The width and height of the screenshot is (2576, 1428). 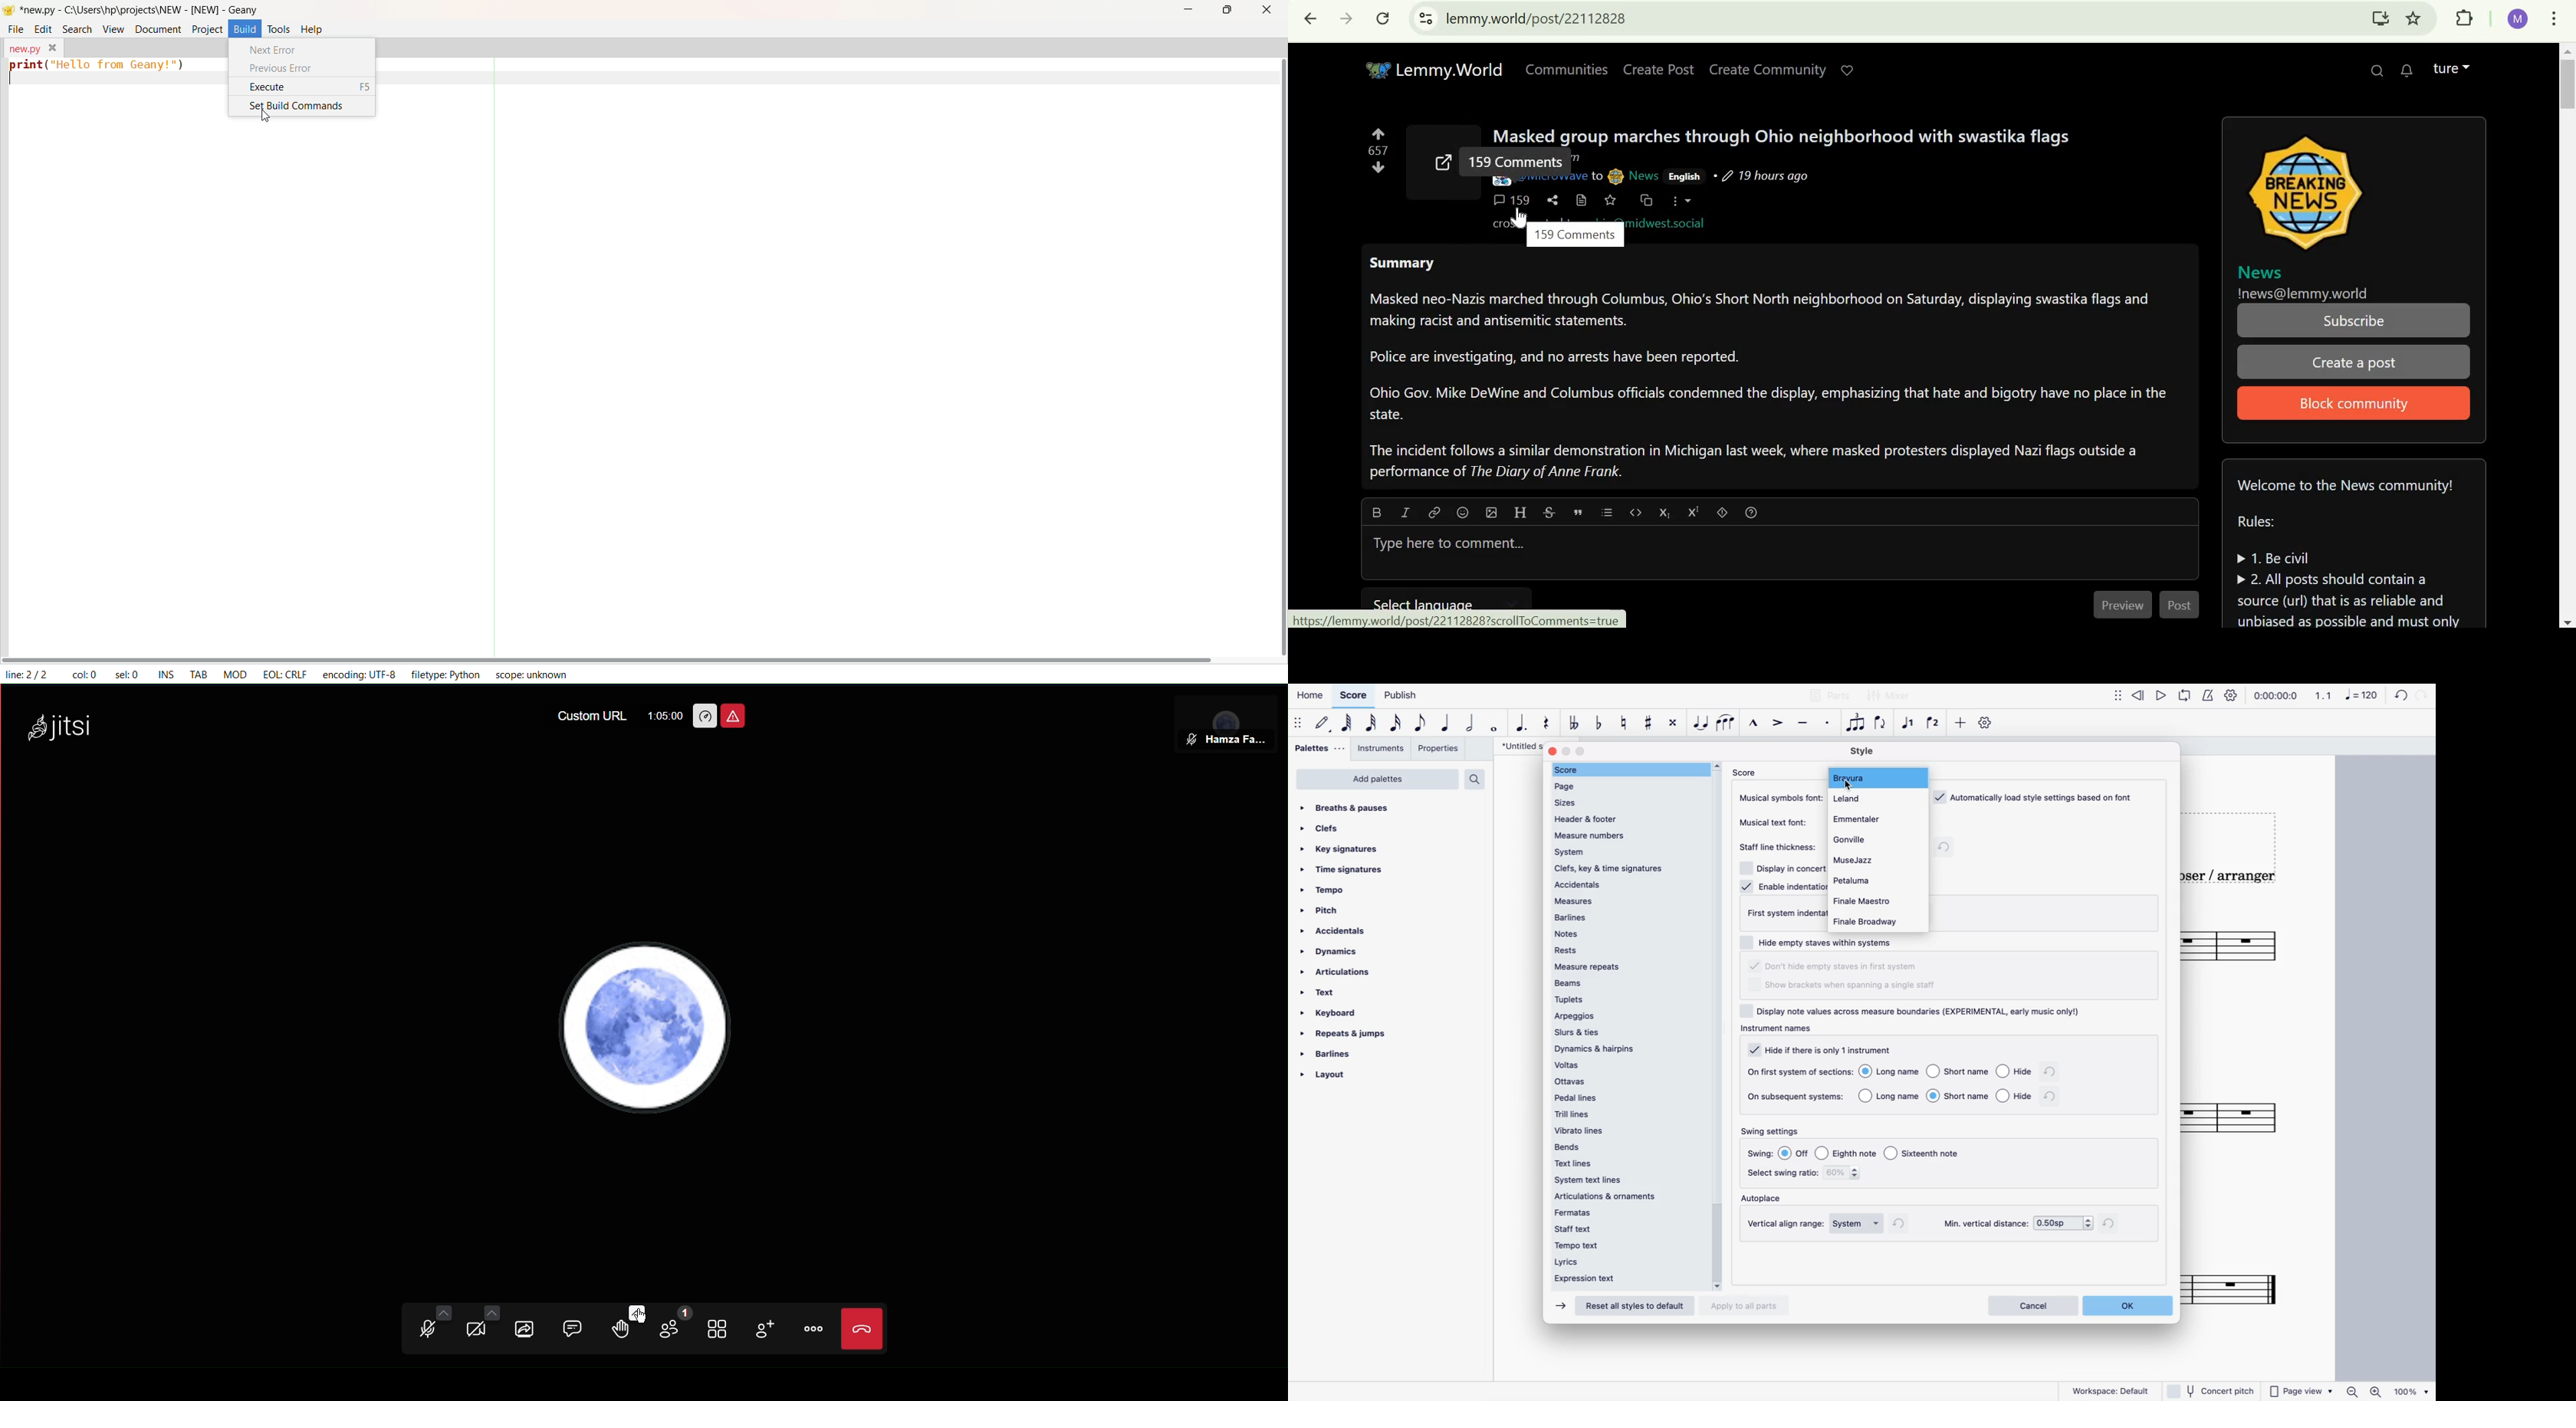 I want to click on add palettes, so click(x=1377, y=781).